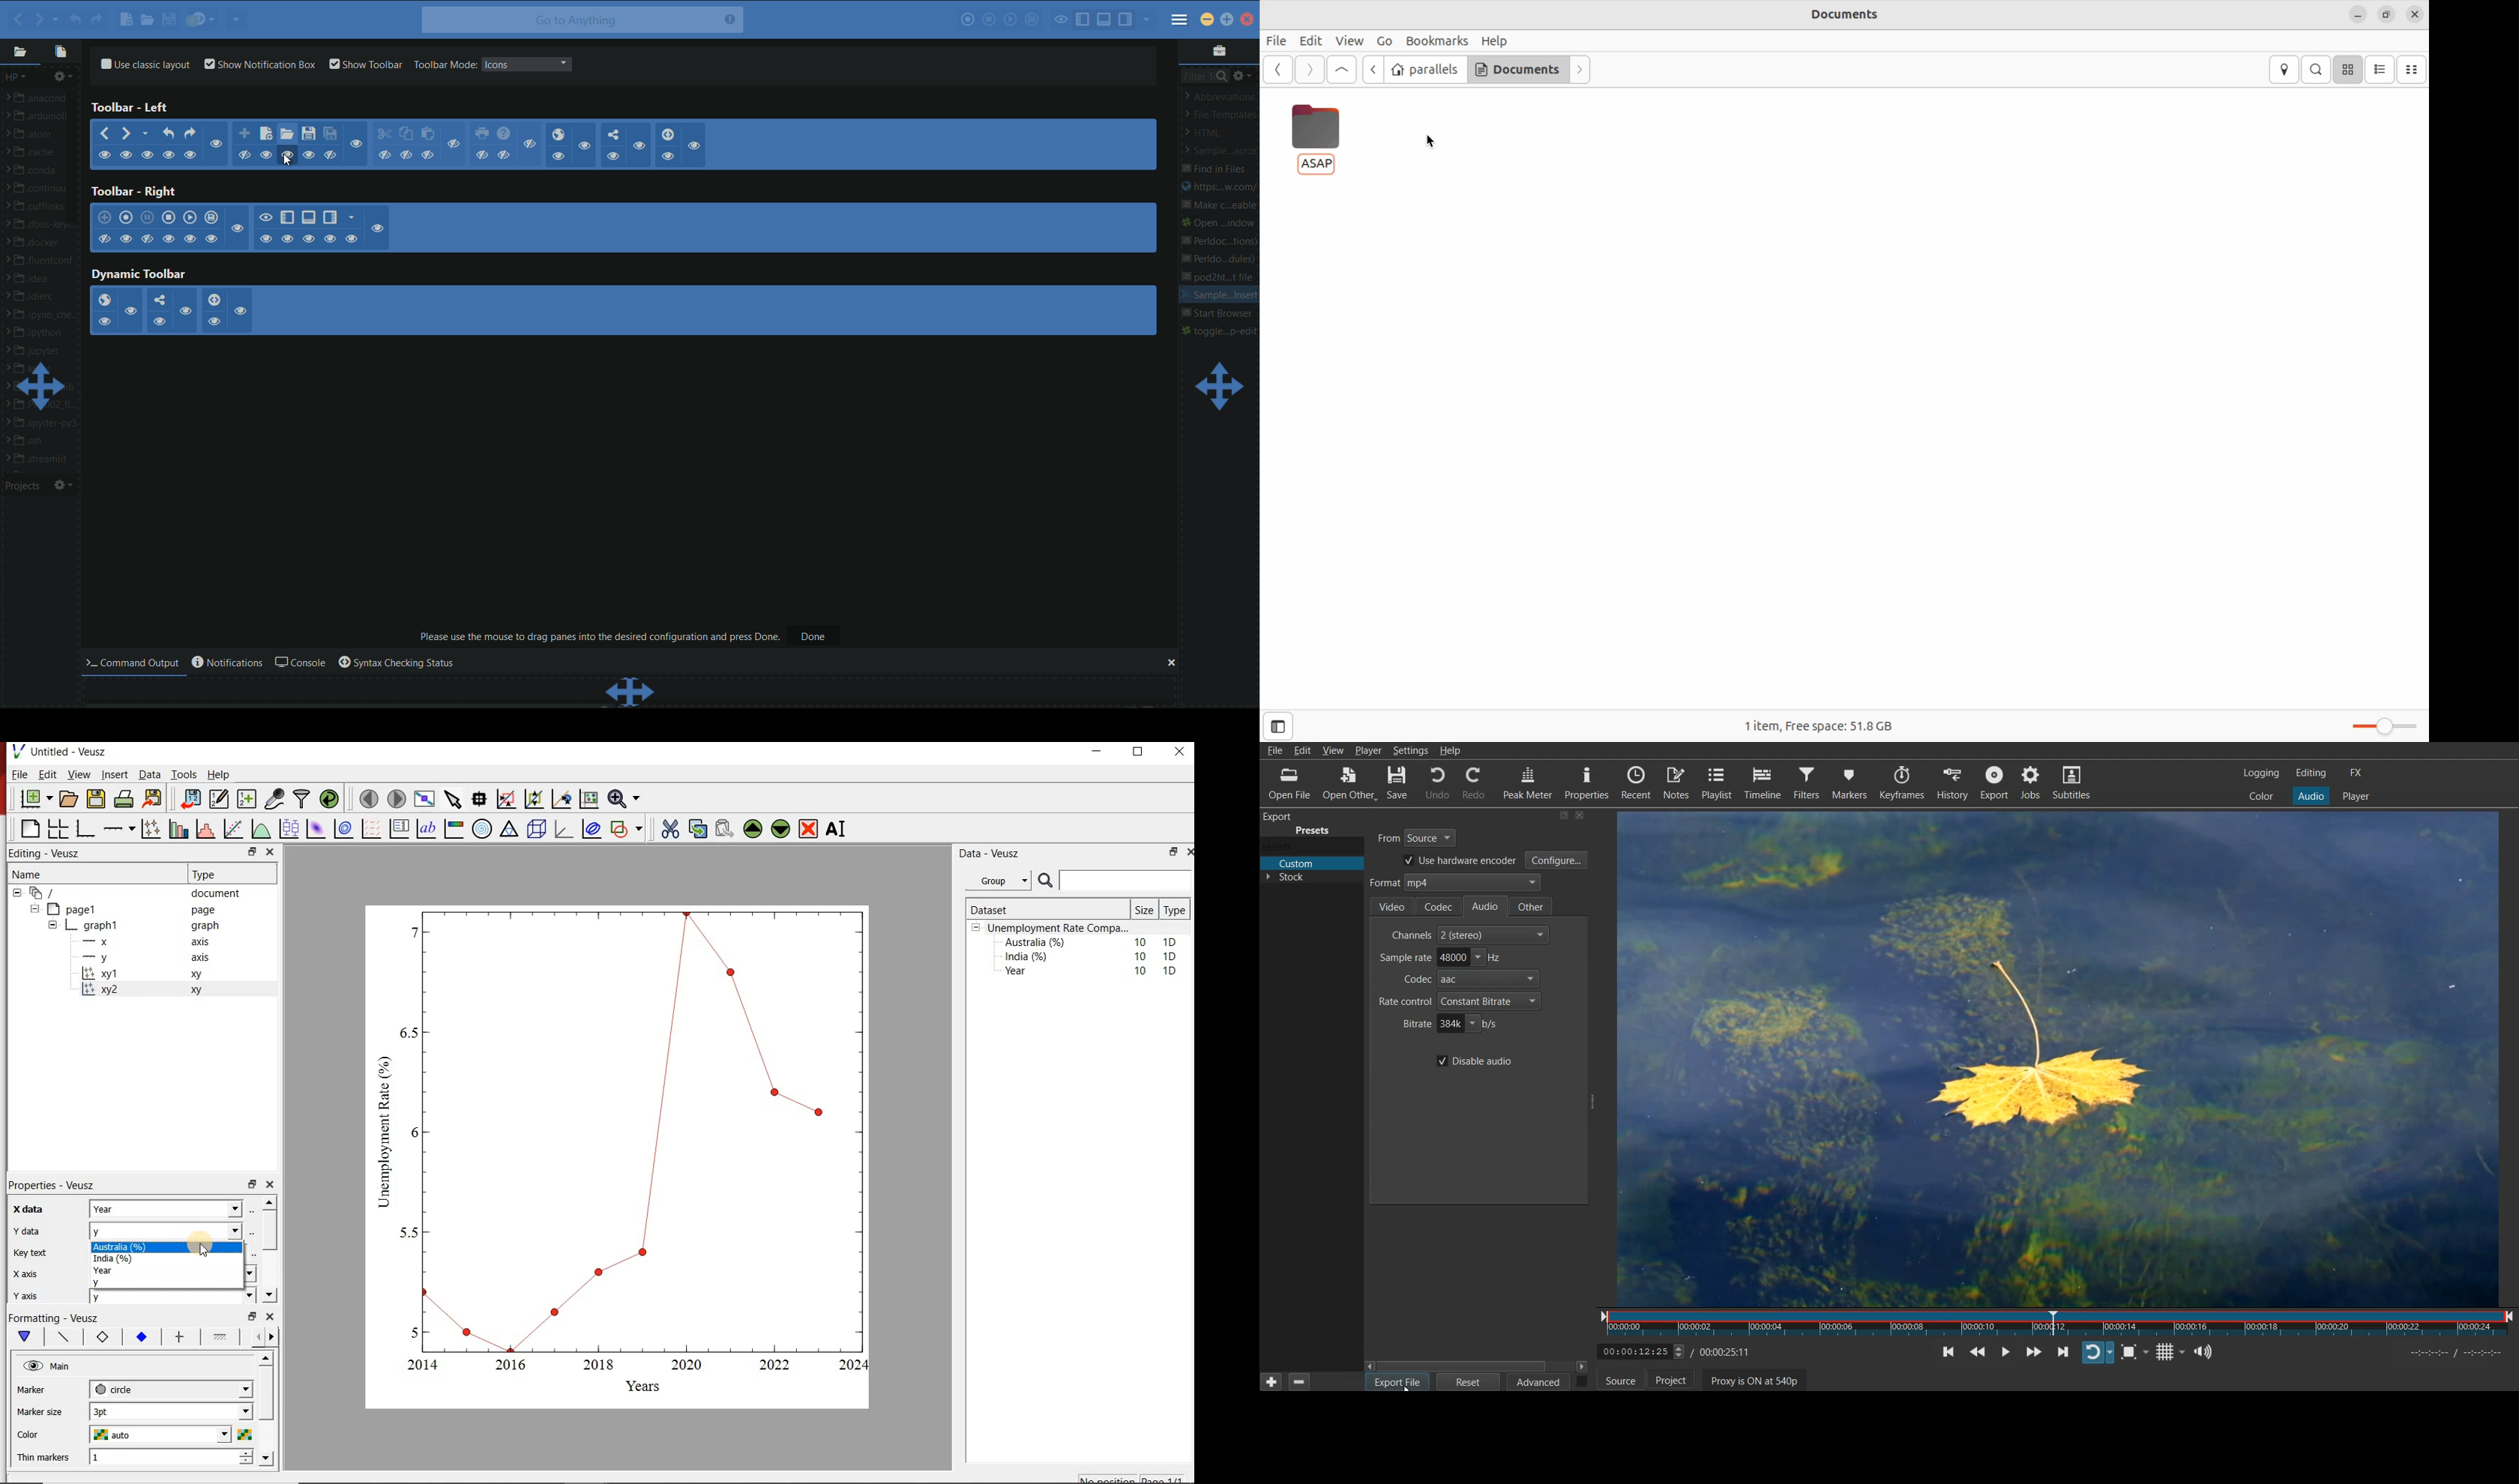  What do you see at coordinates (104, 239) in the screenshot?
I see `hide/show` at bounding box center [104, 239].